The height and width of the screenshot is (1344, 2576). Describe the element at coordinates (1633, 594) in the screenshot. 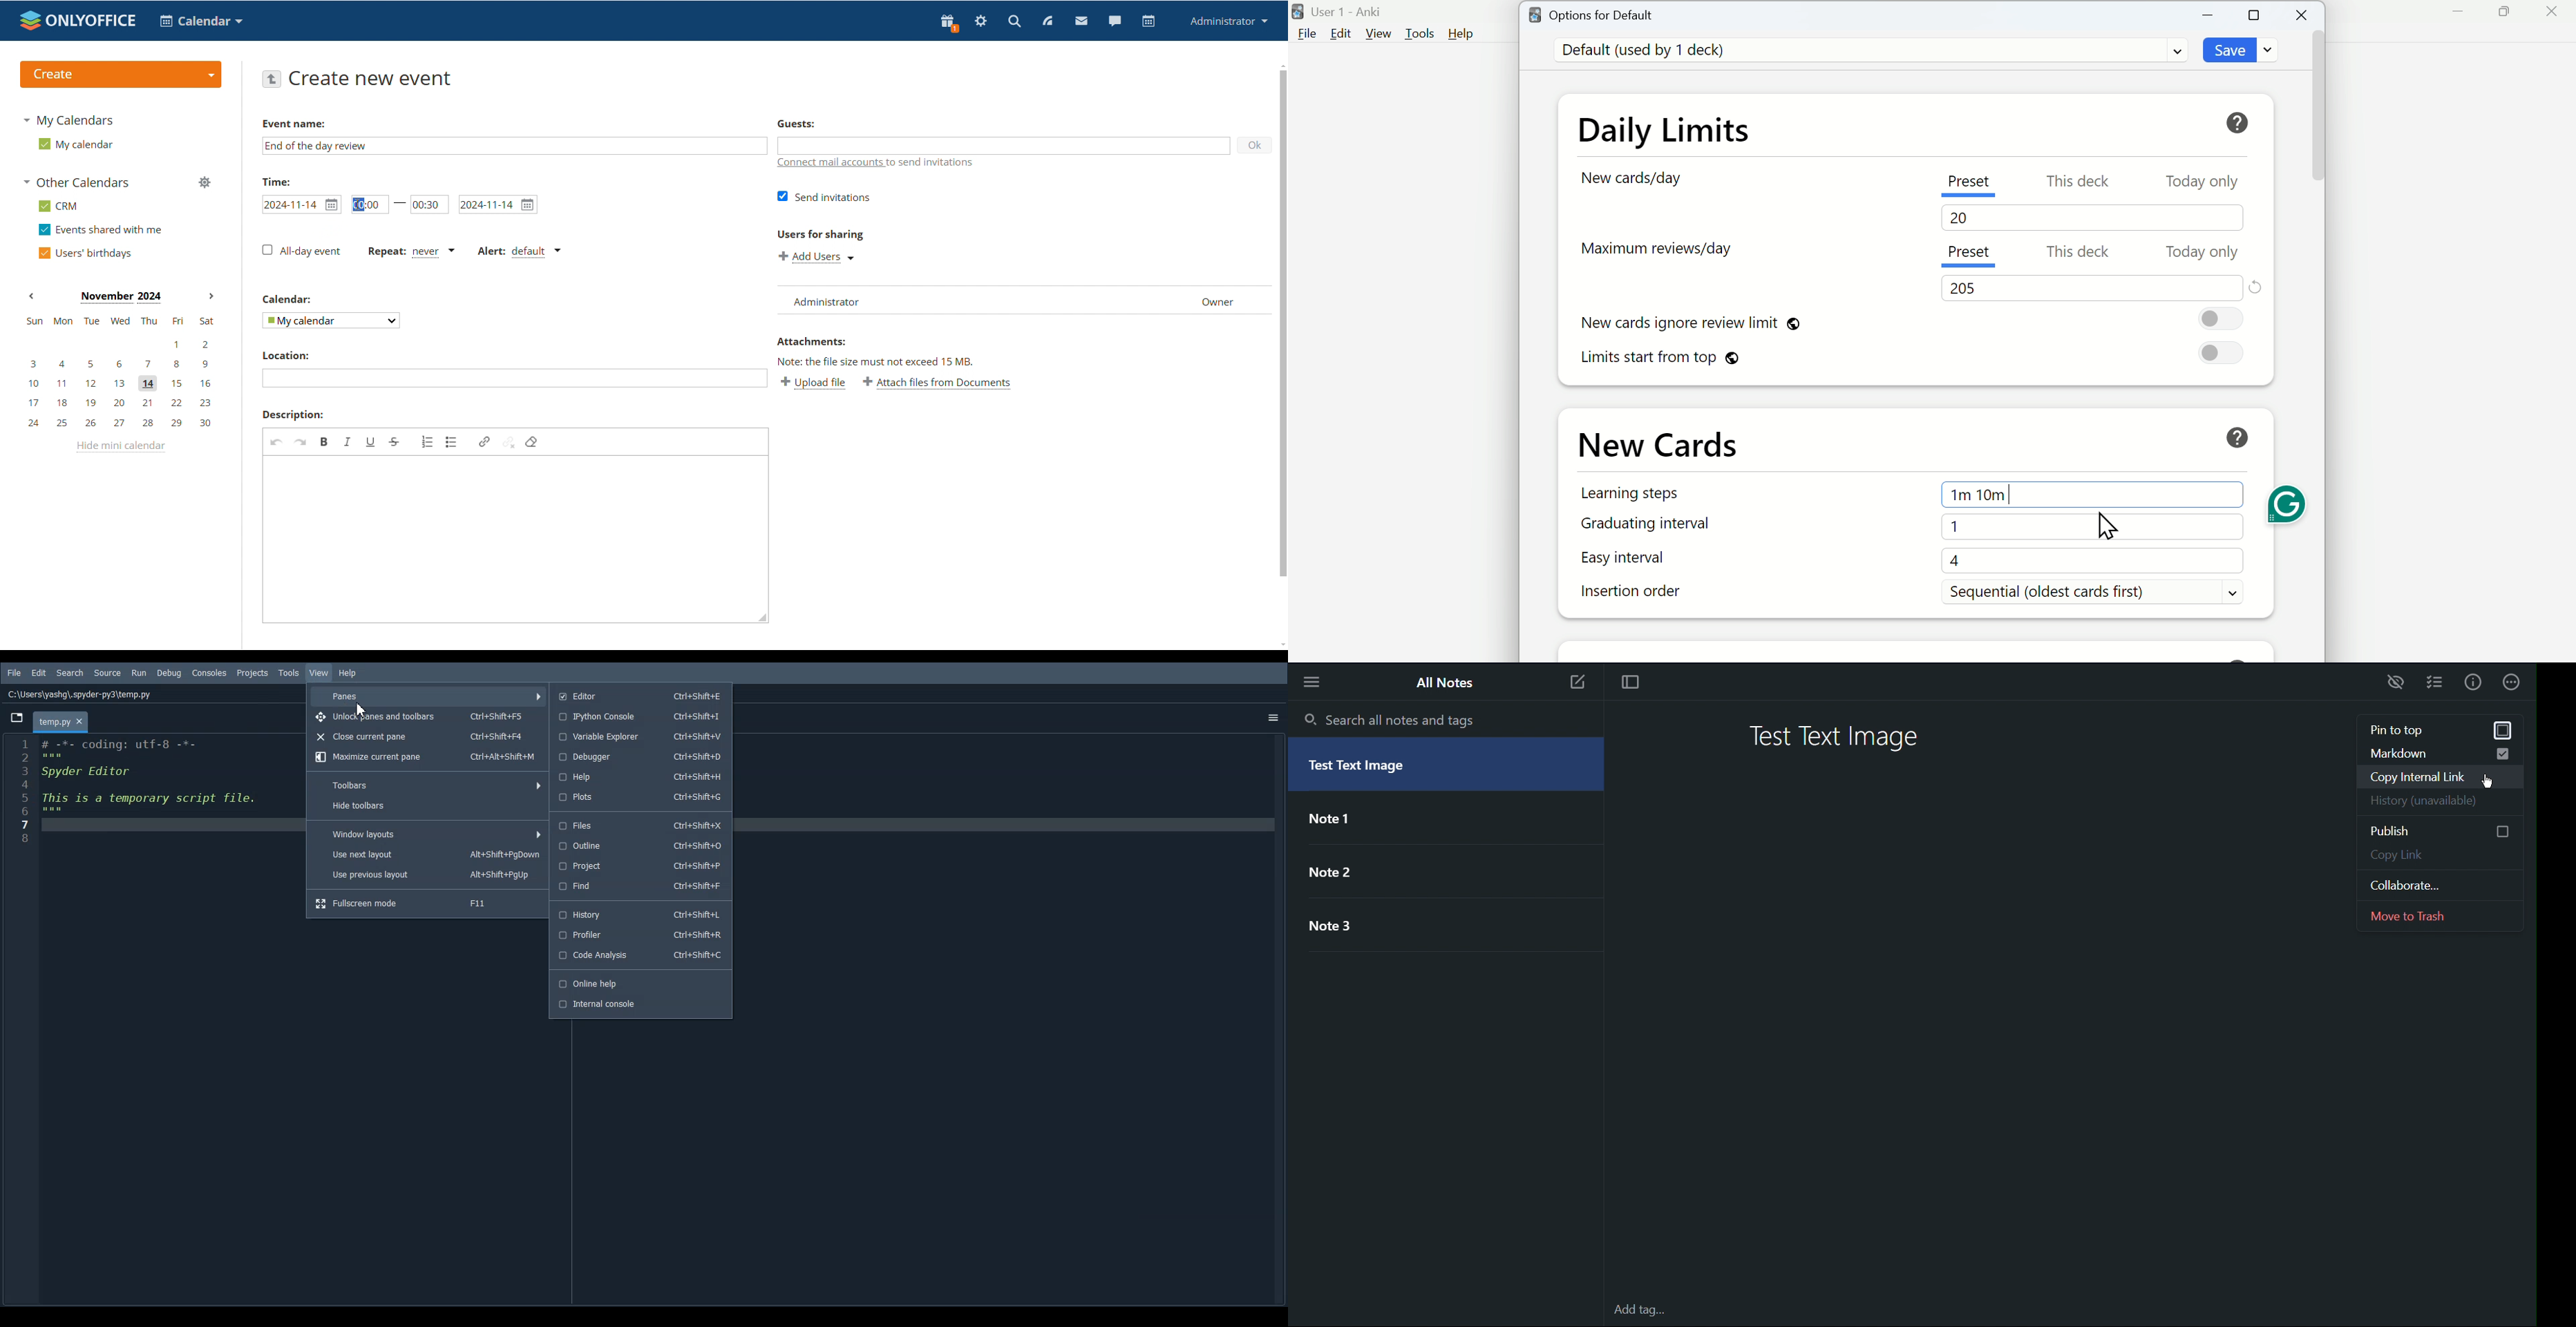

I see `Insertion order` at that location.